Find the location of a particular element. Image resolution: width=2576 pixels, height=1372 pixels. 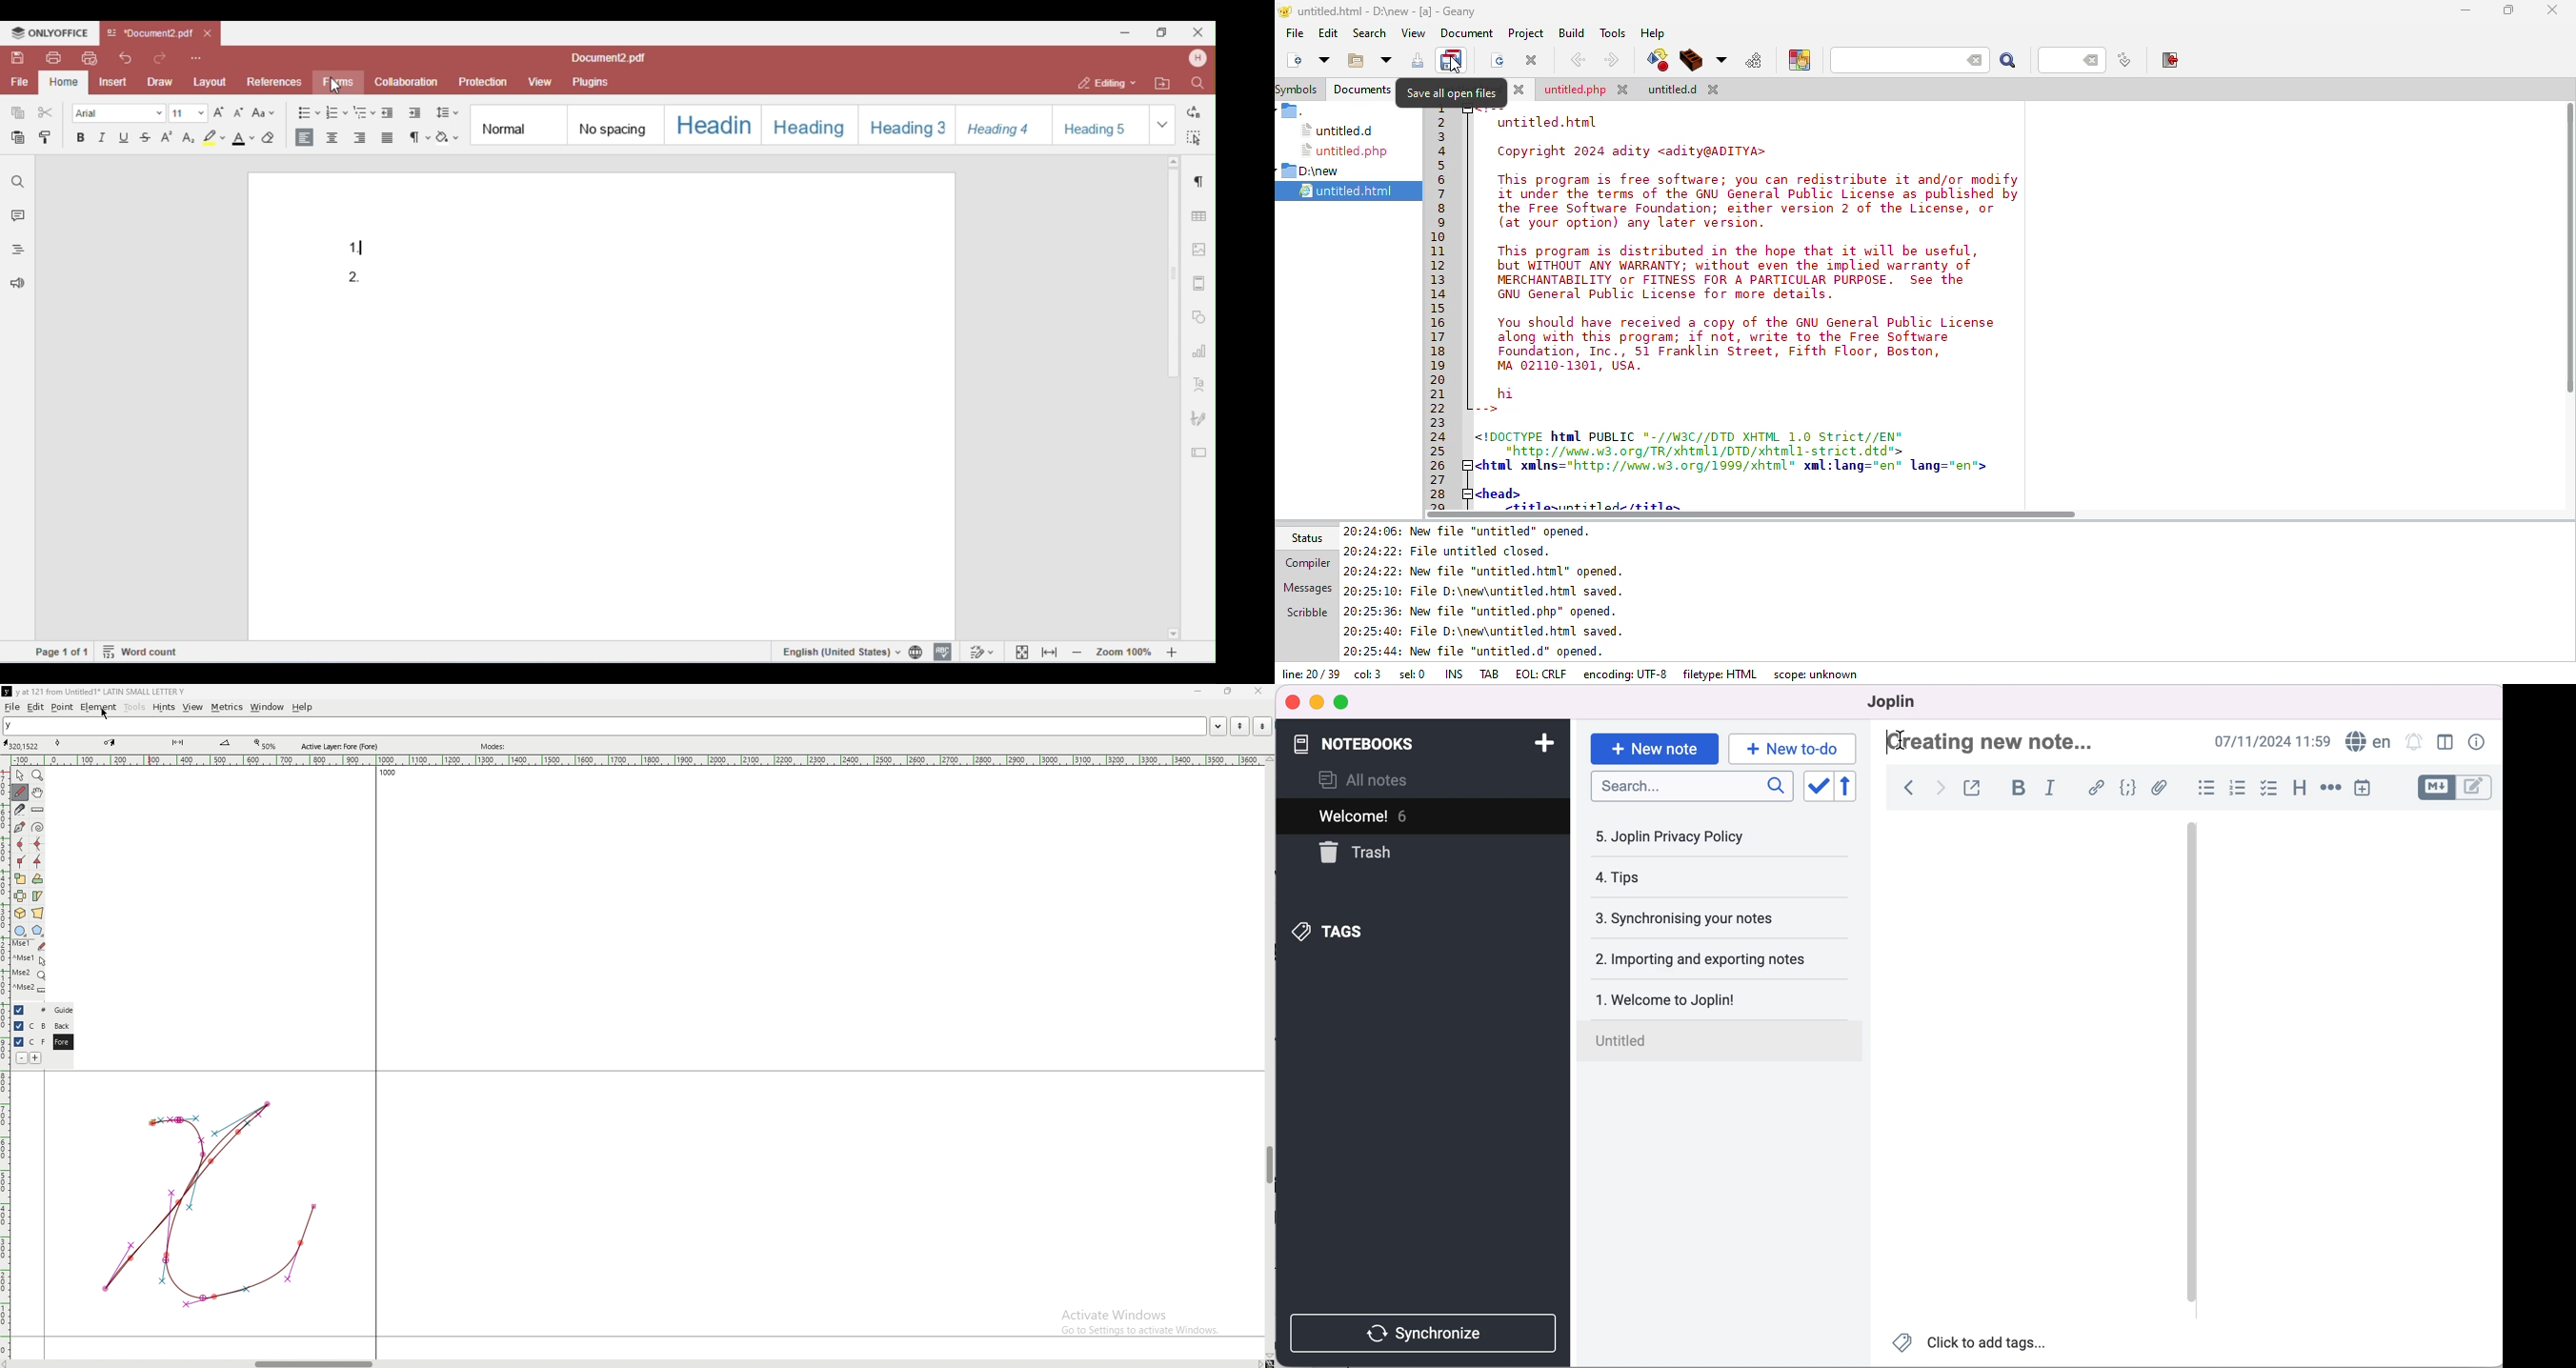

new note is located at coordinates (1653, 745).